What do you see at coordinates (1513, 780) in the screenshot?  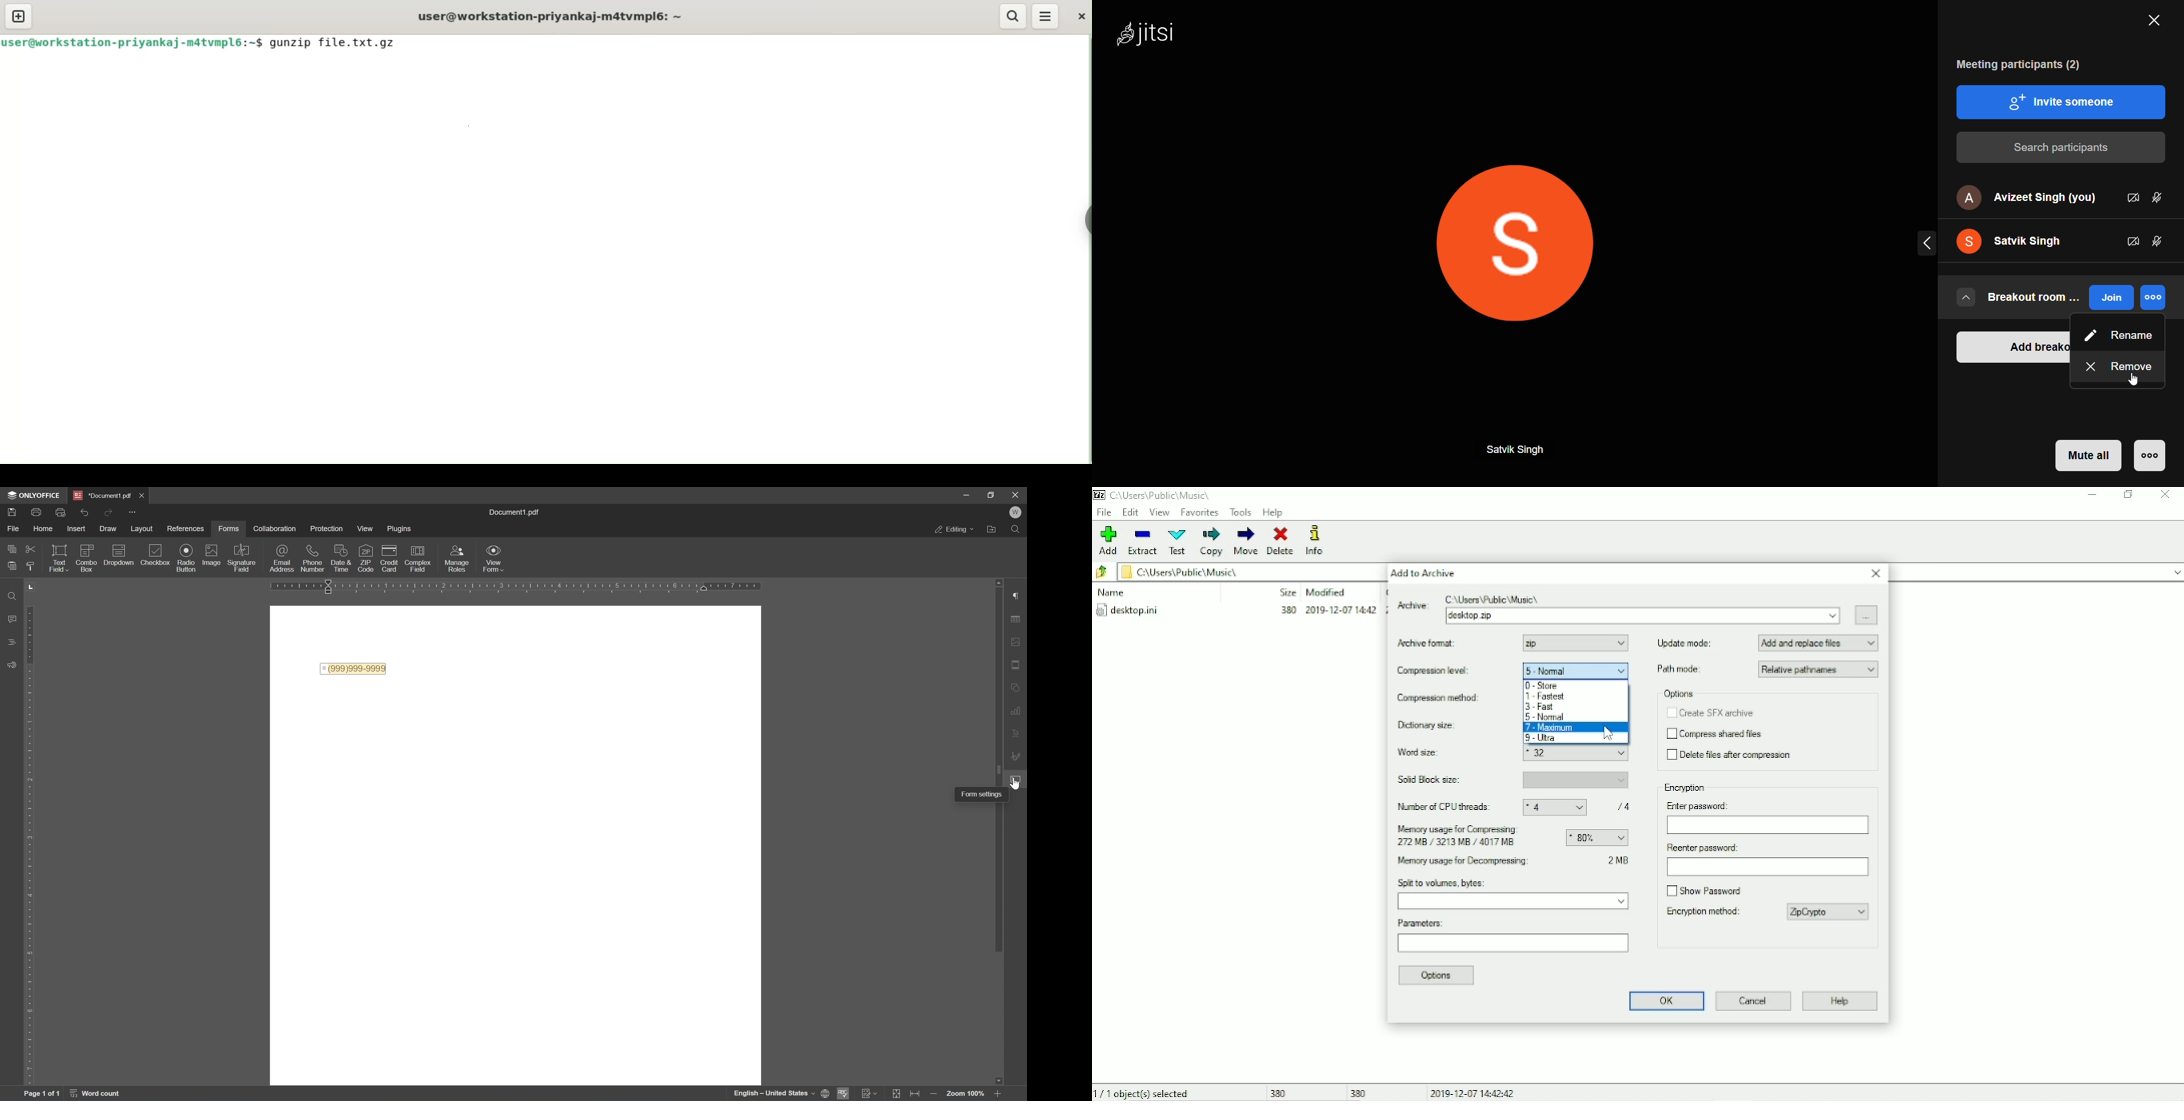 I see `Solid block size` at bounding box center [1513, 780].